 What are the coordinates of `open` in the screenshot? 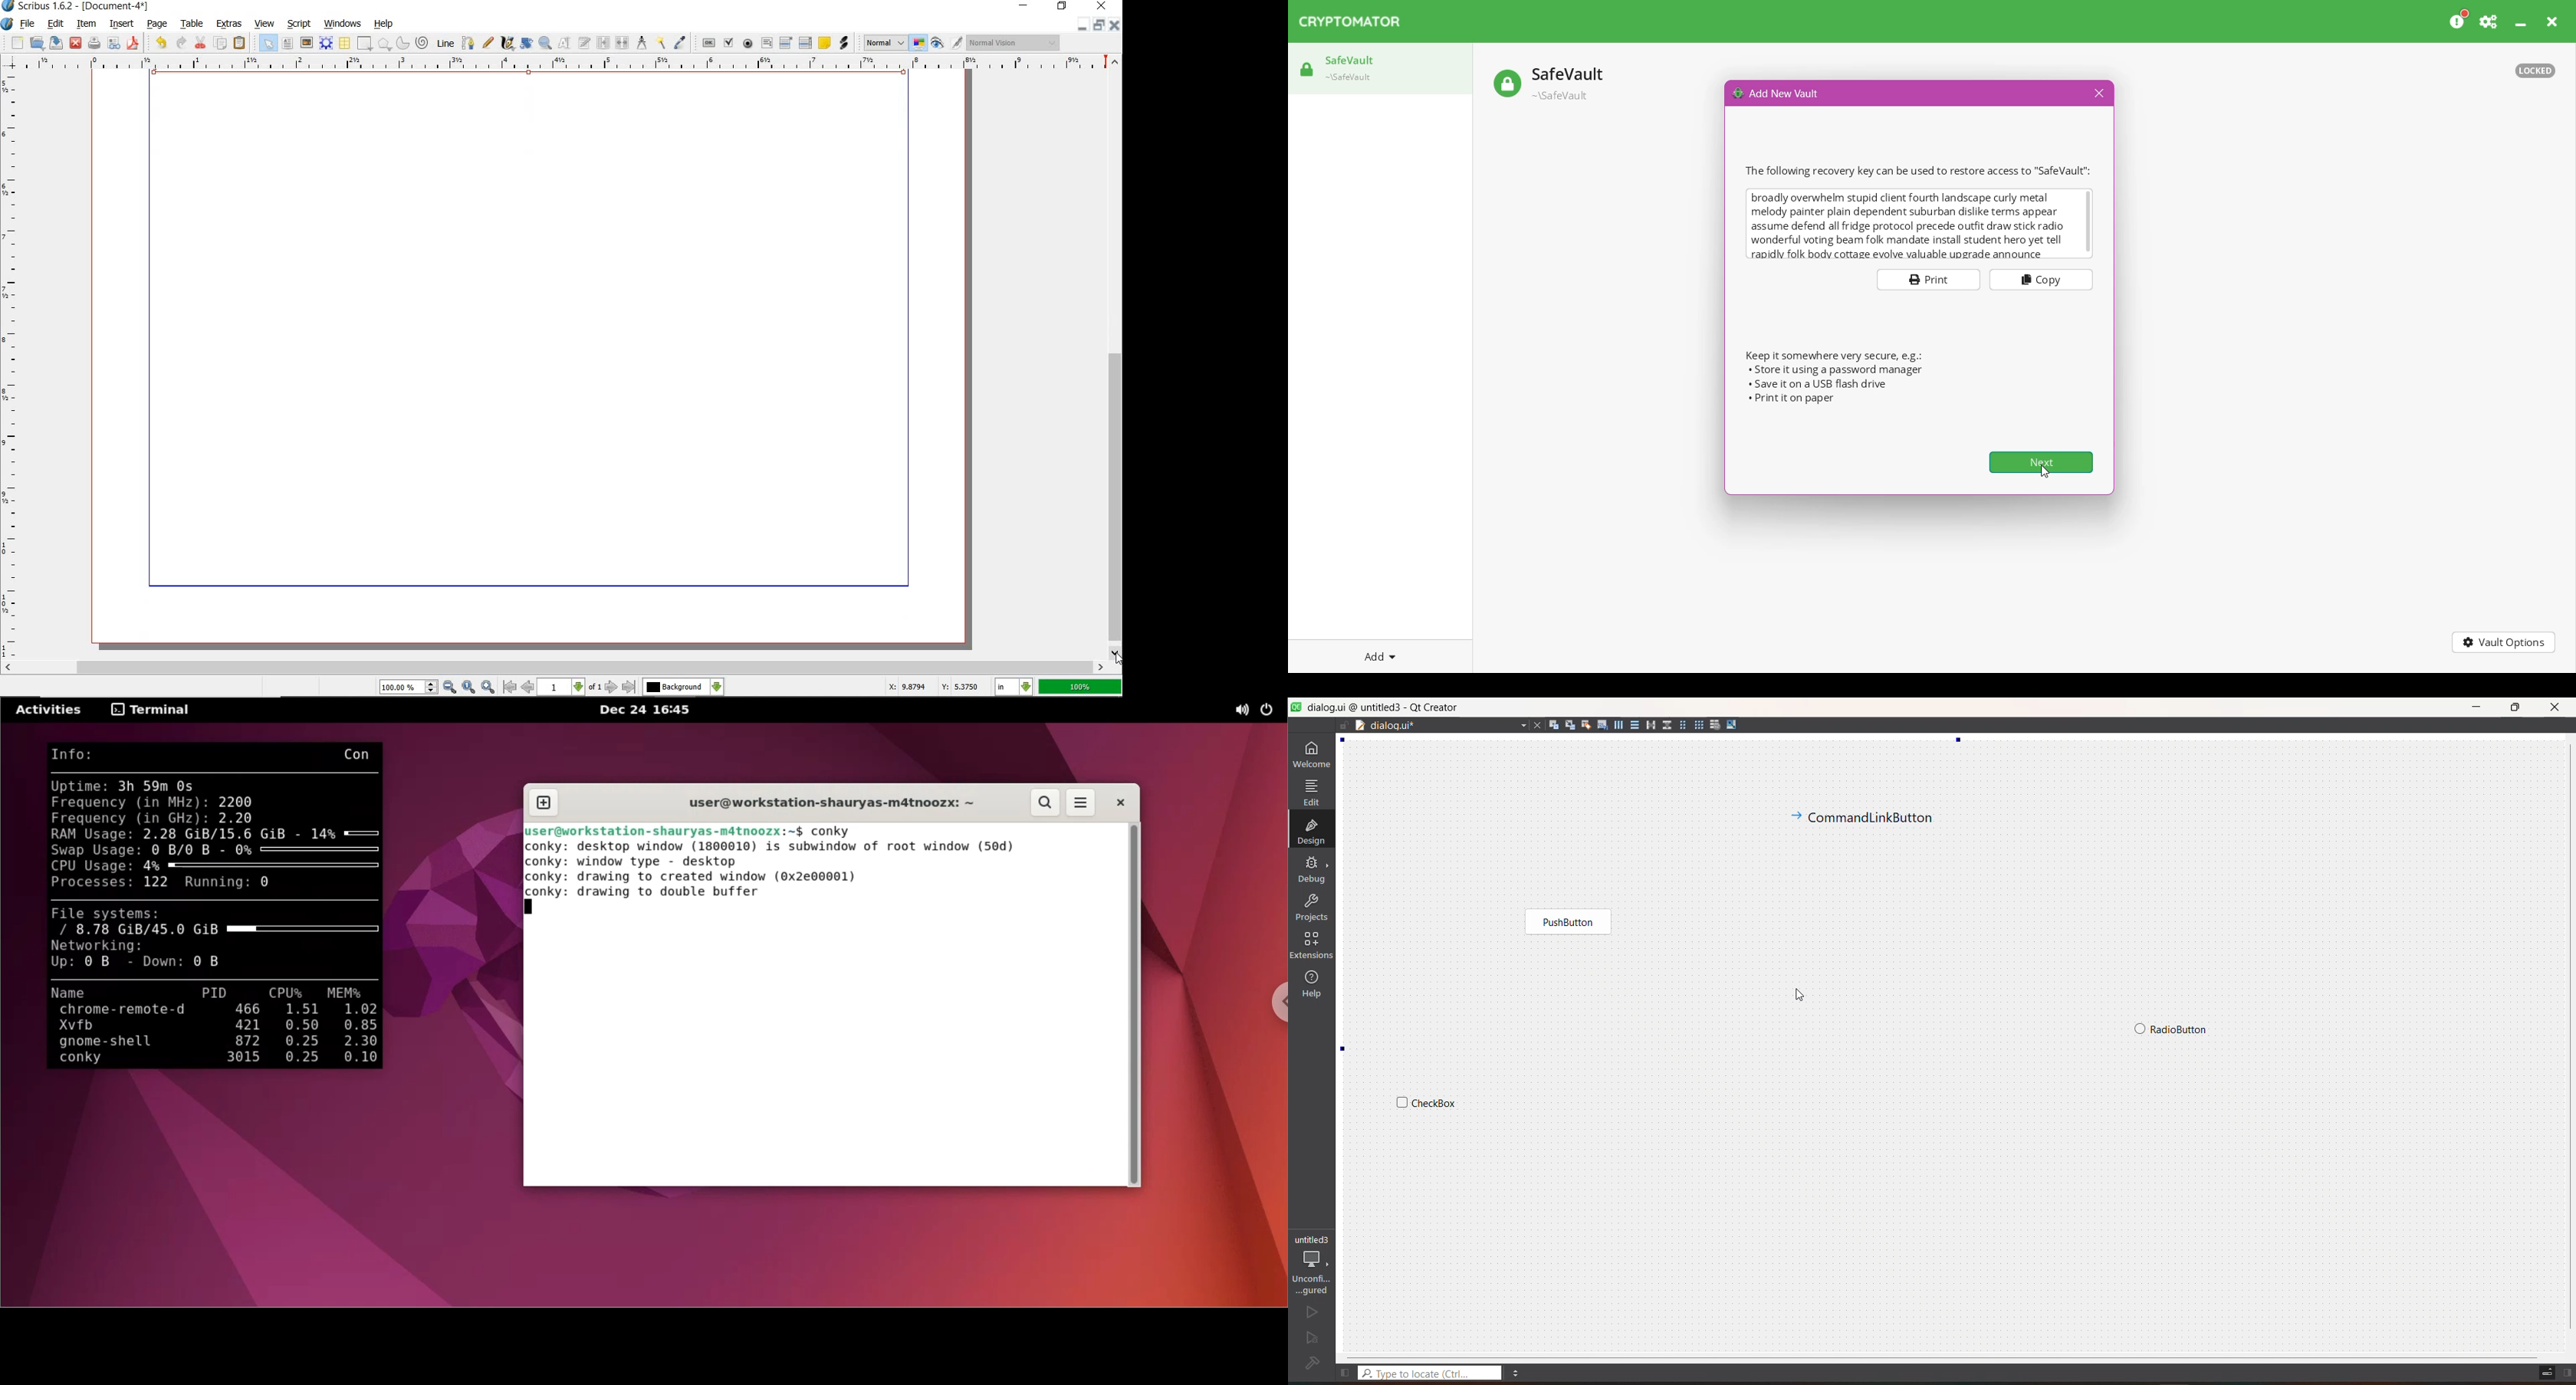 It's located at (37, 43).